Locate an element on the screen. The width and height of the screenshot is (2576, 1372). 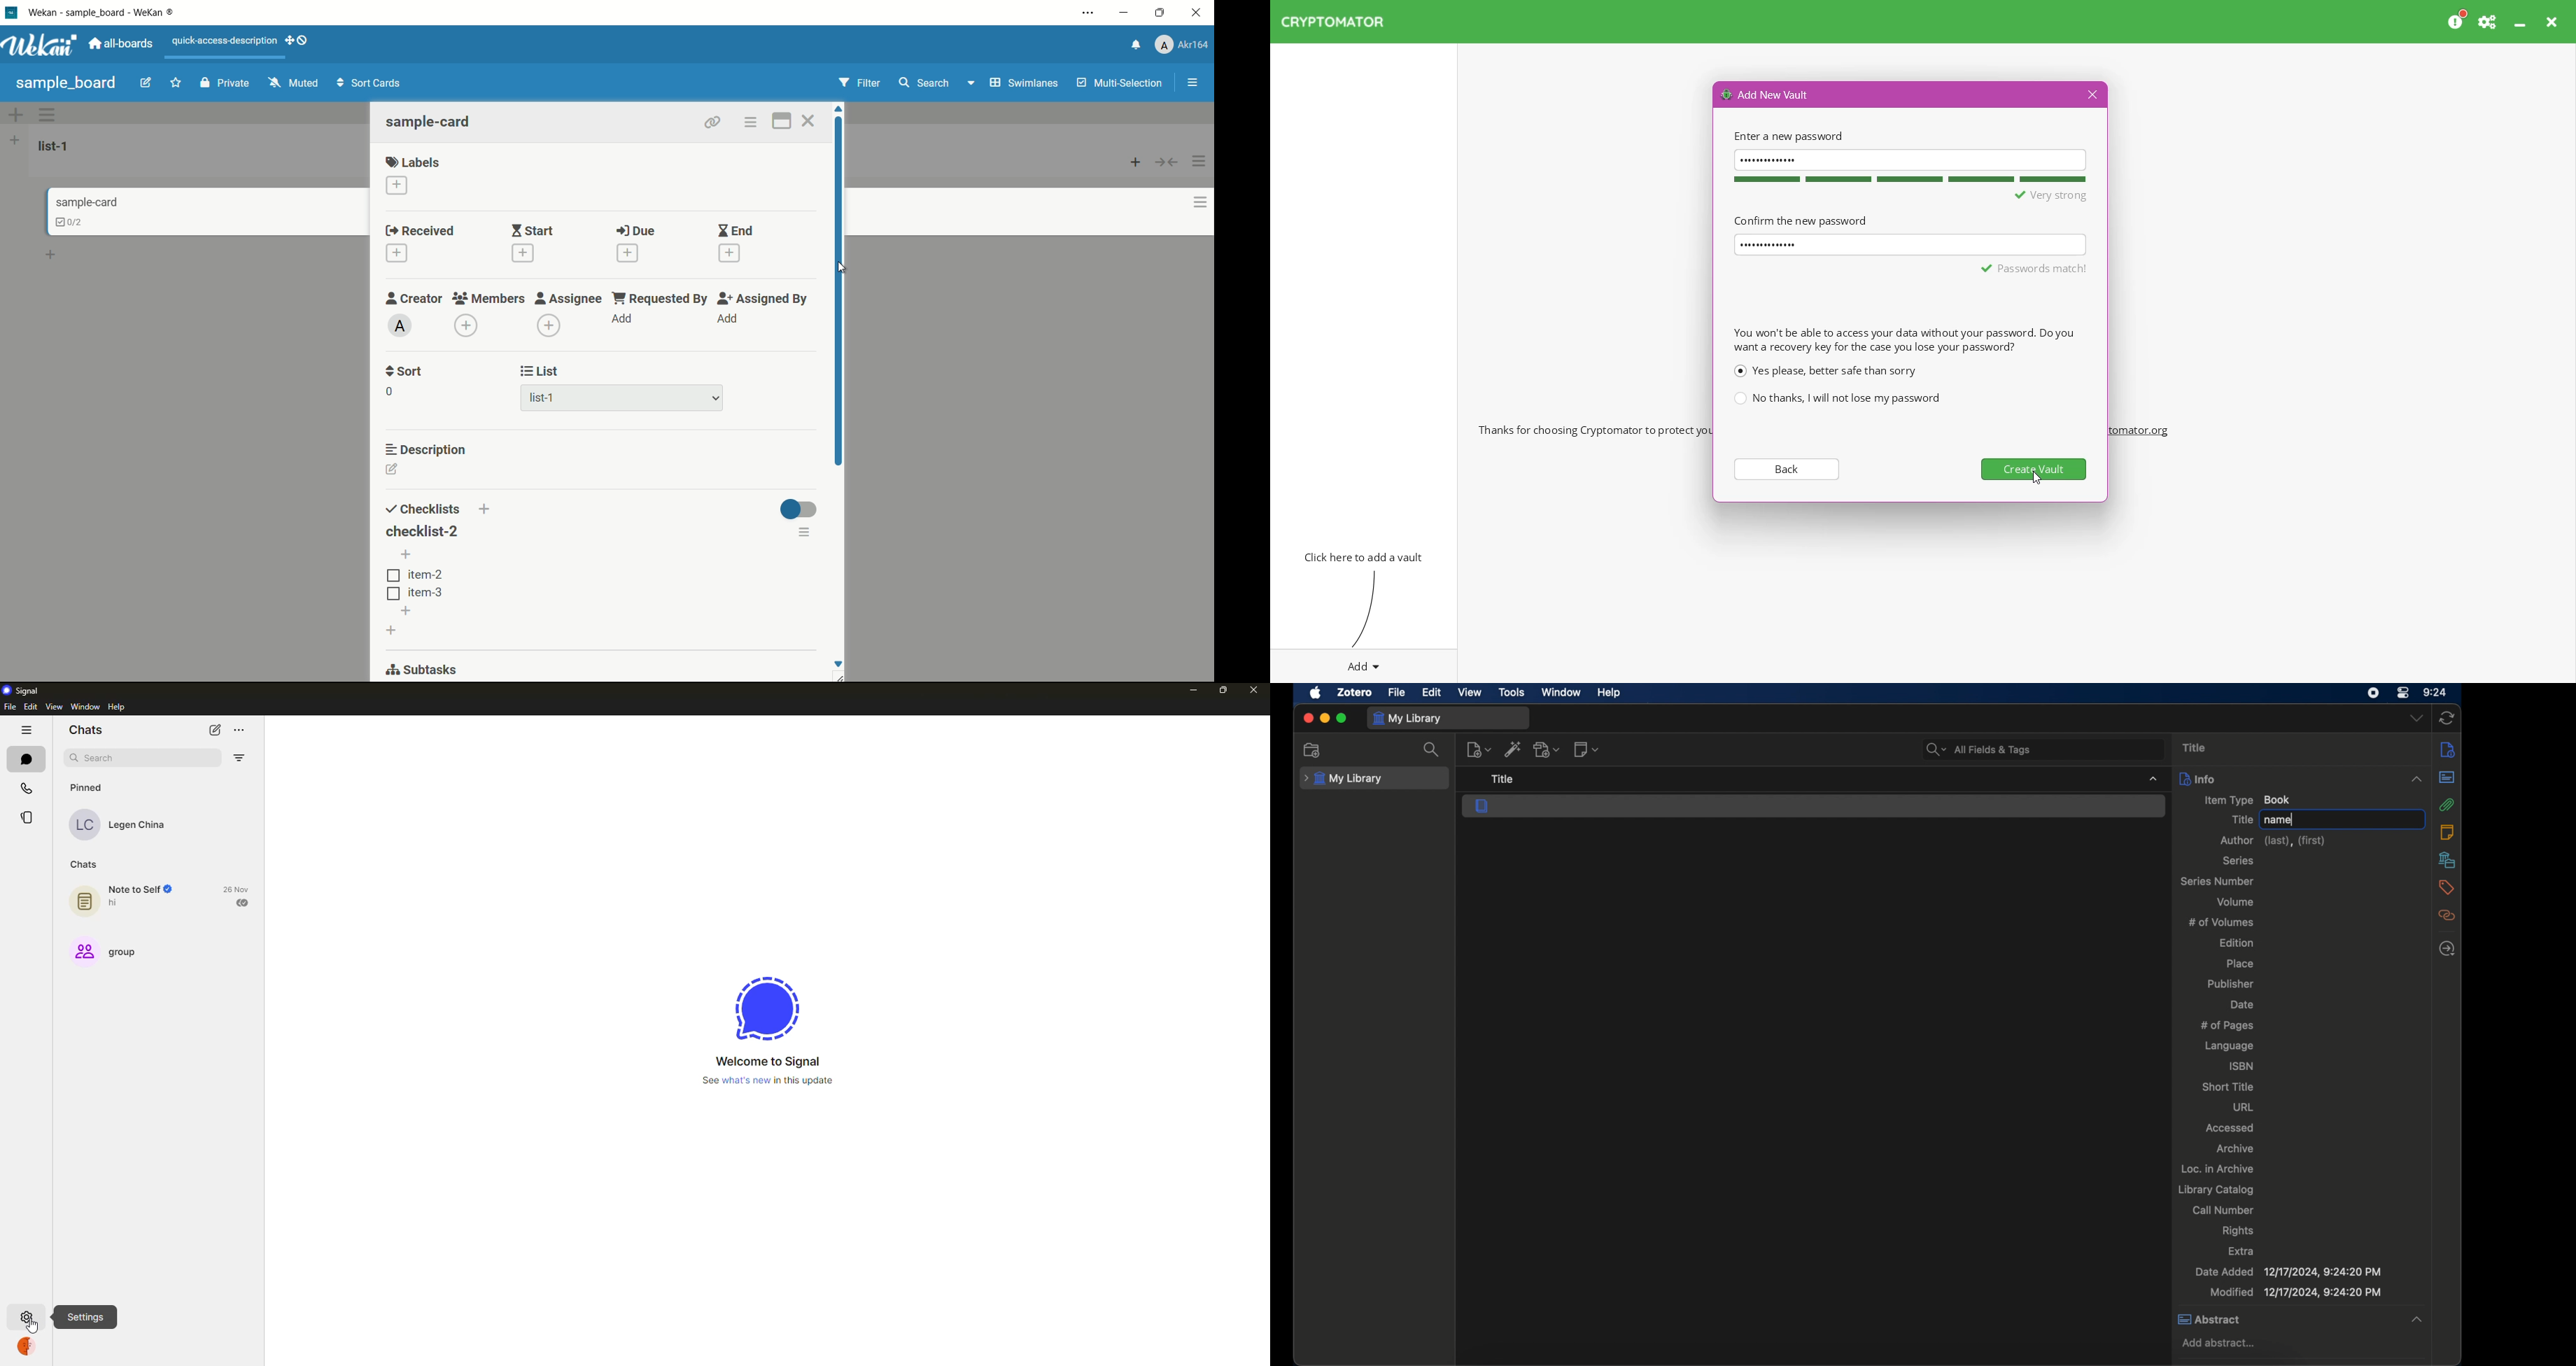
collapse is located at coordinates (1167, 163).